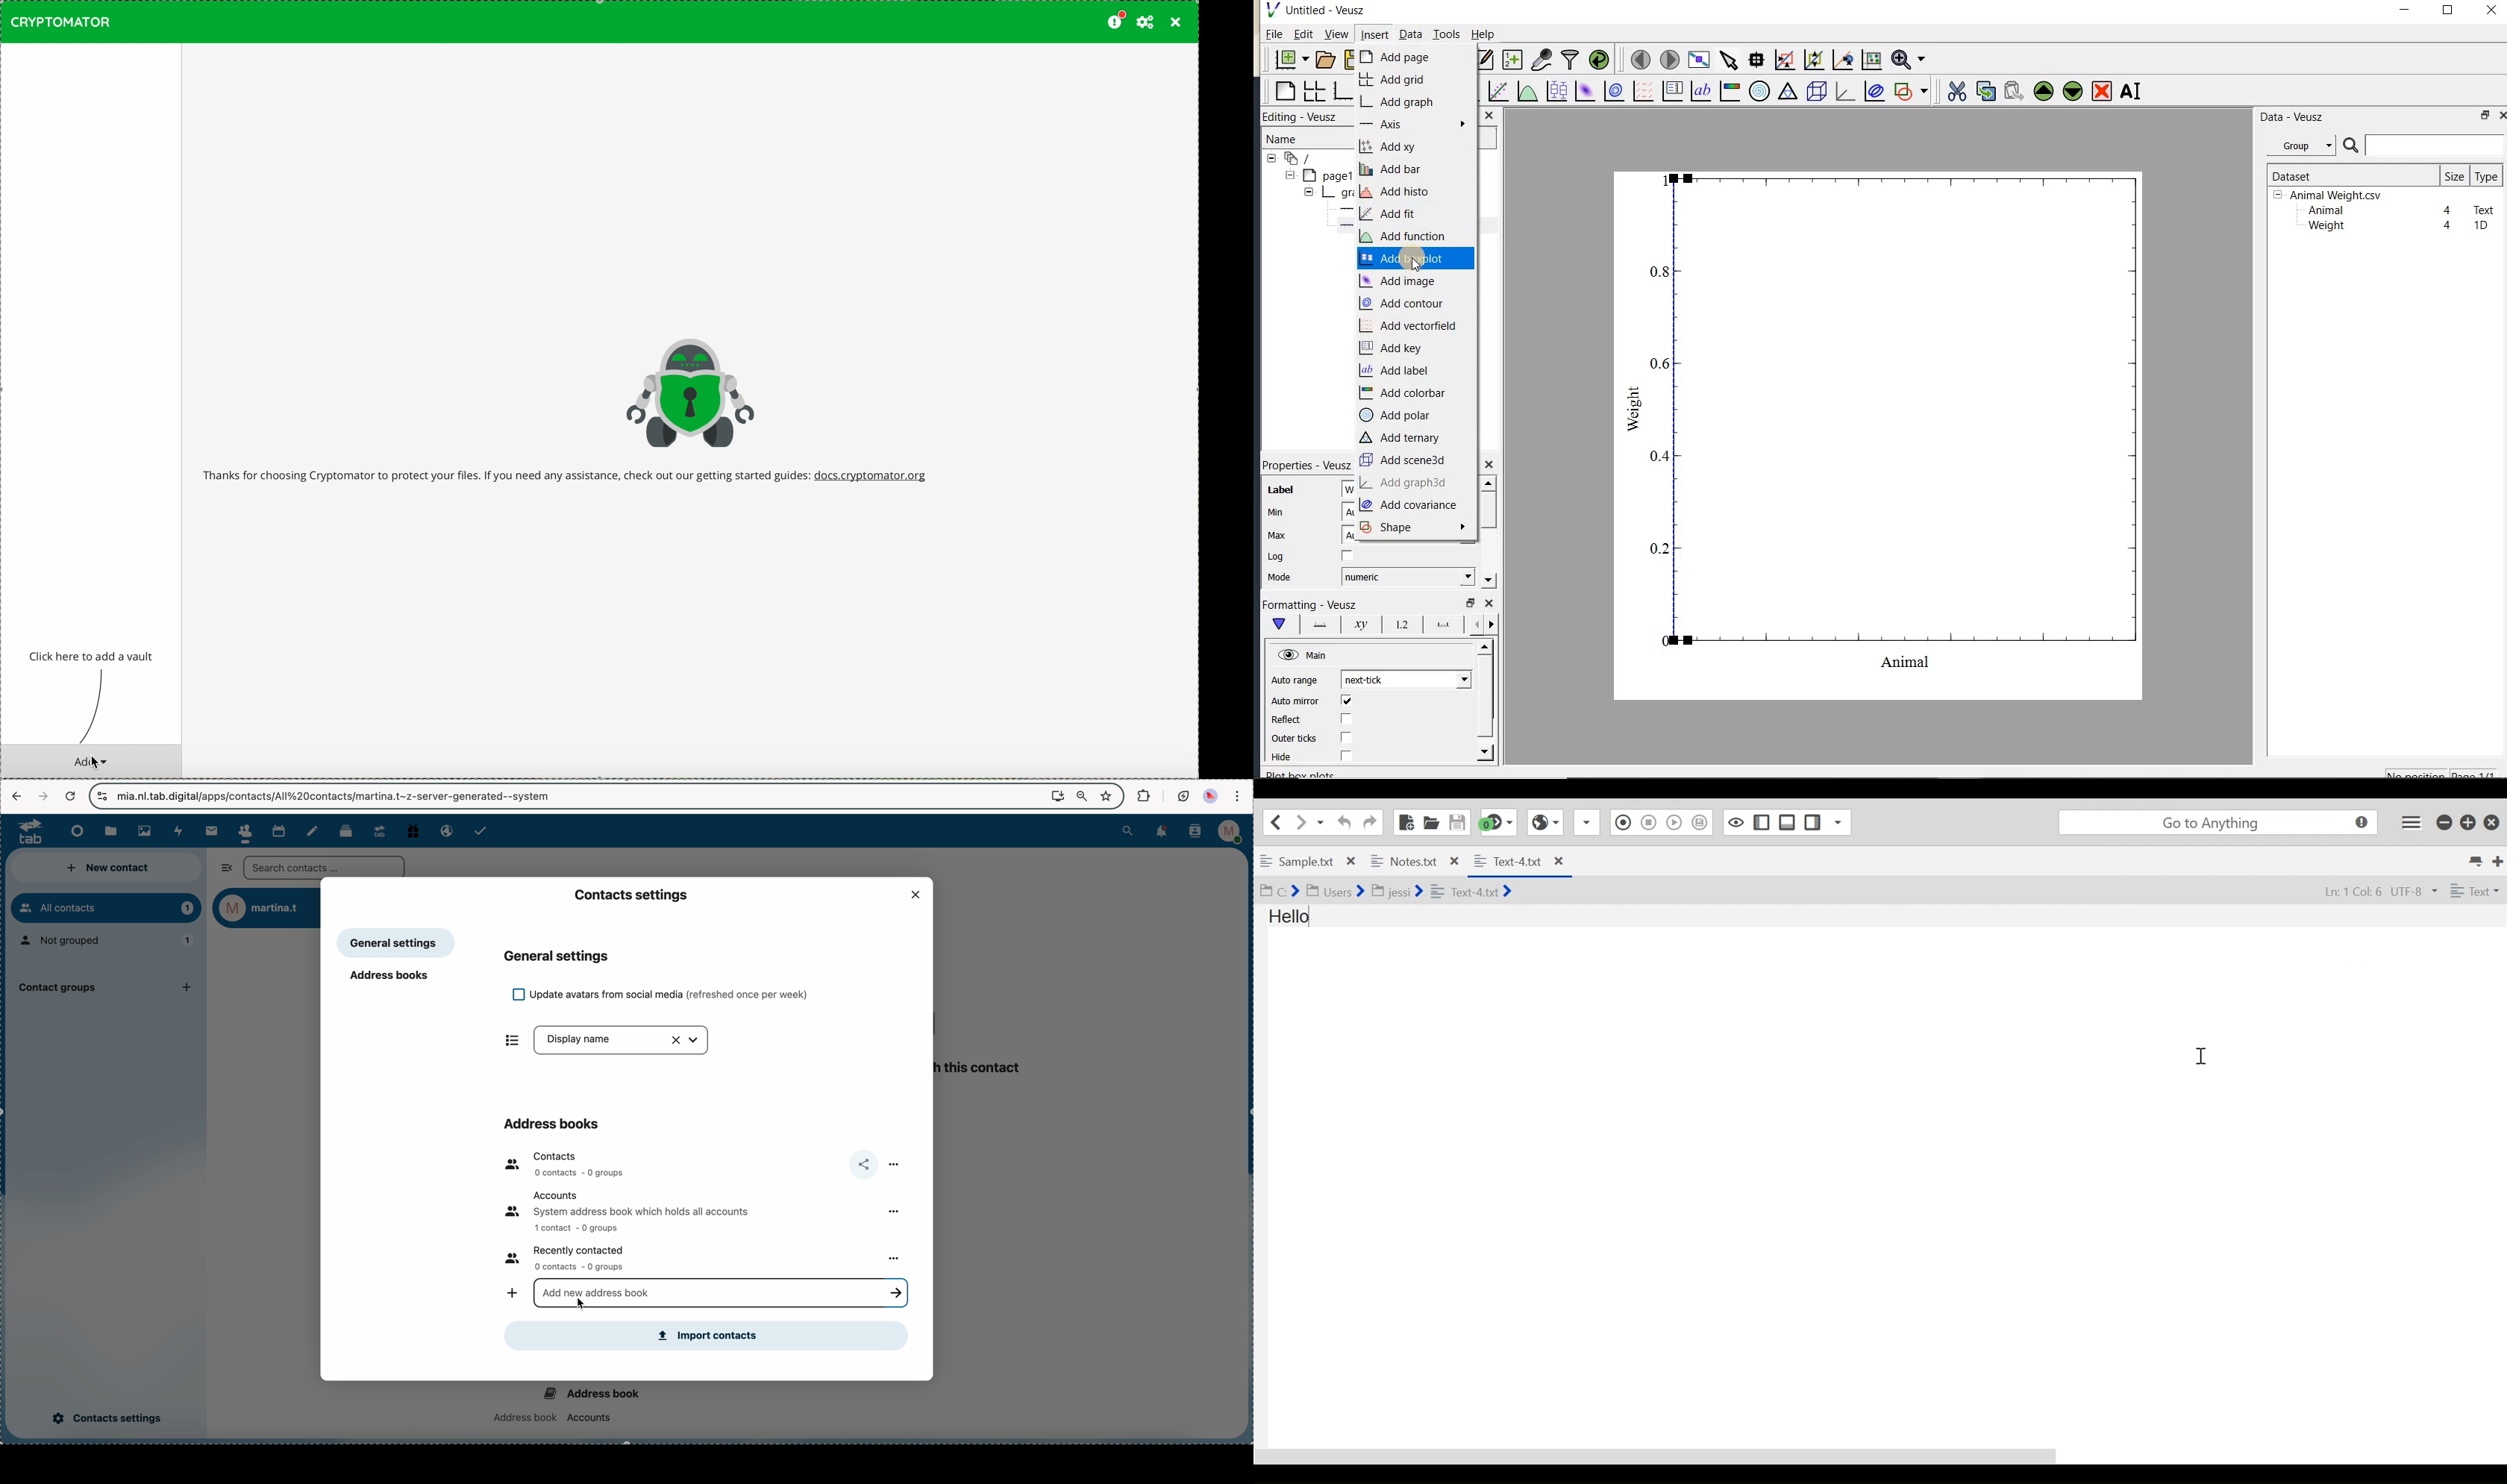 The image size is (2520, 1484). Describe the element at coordinates (181, 831) in the screenshot. I see `activity` at that location.